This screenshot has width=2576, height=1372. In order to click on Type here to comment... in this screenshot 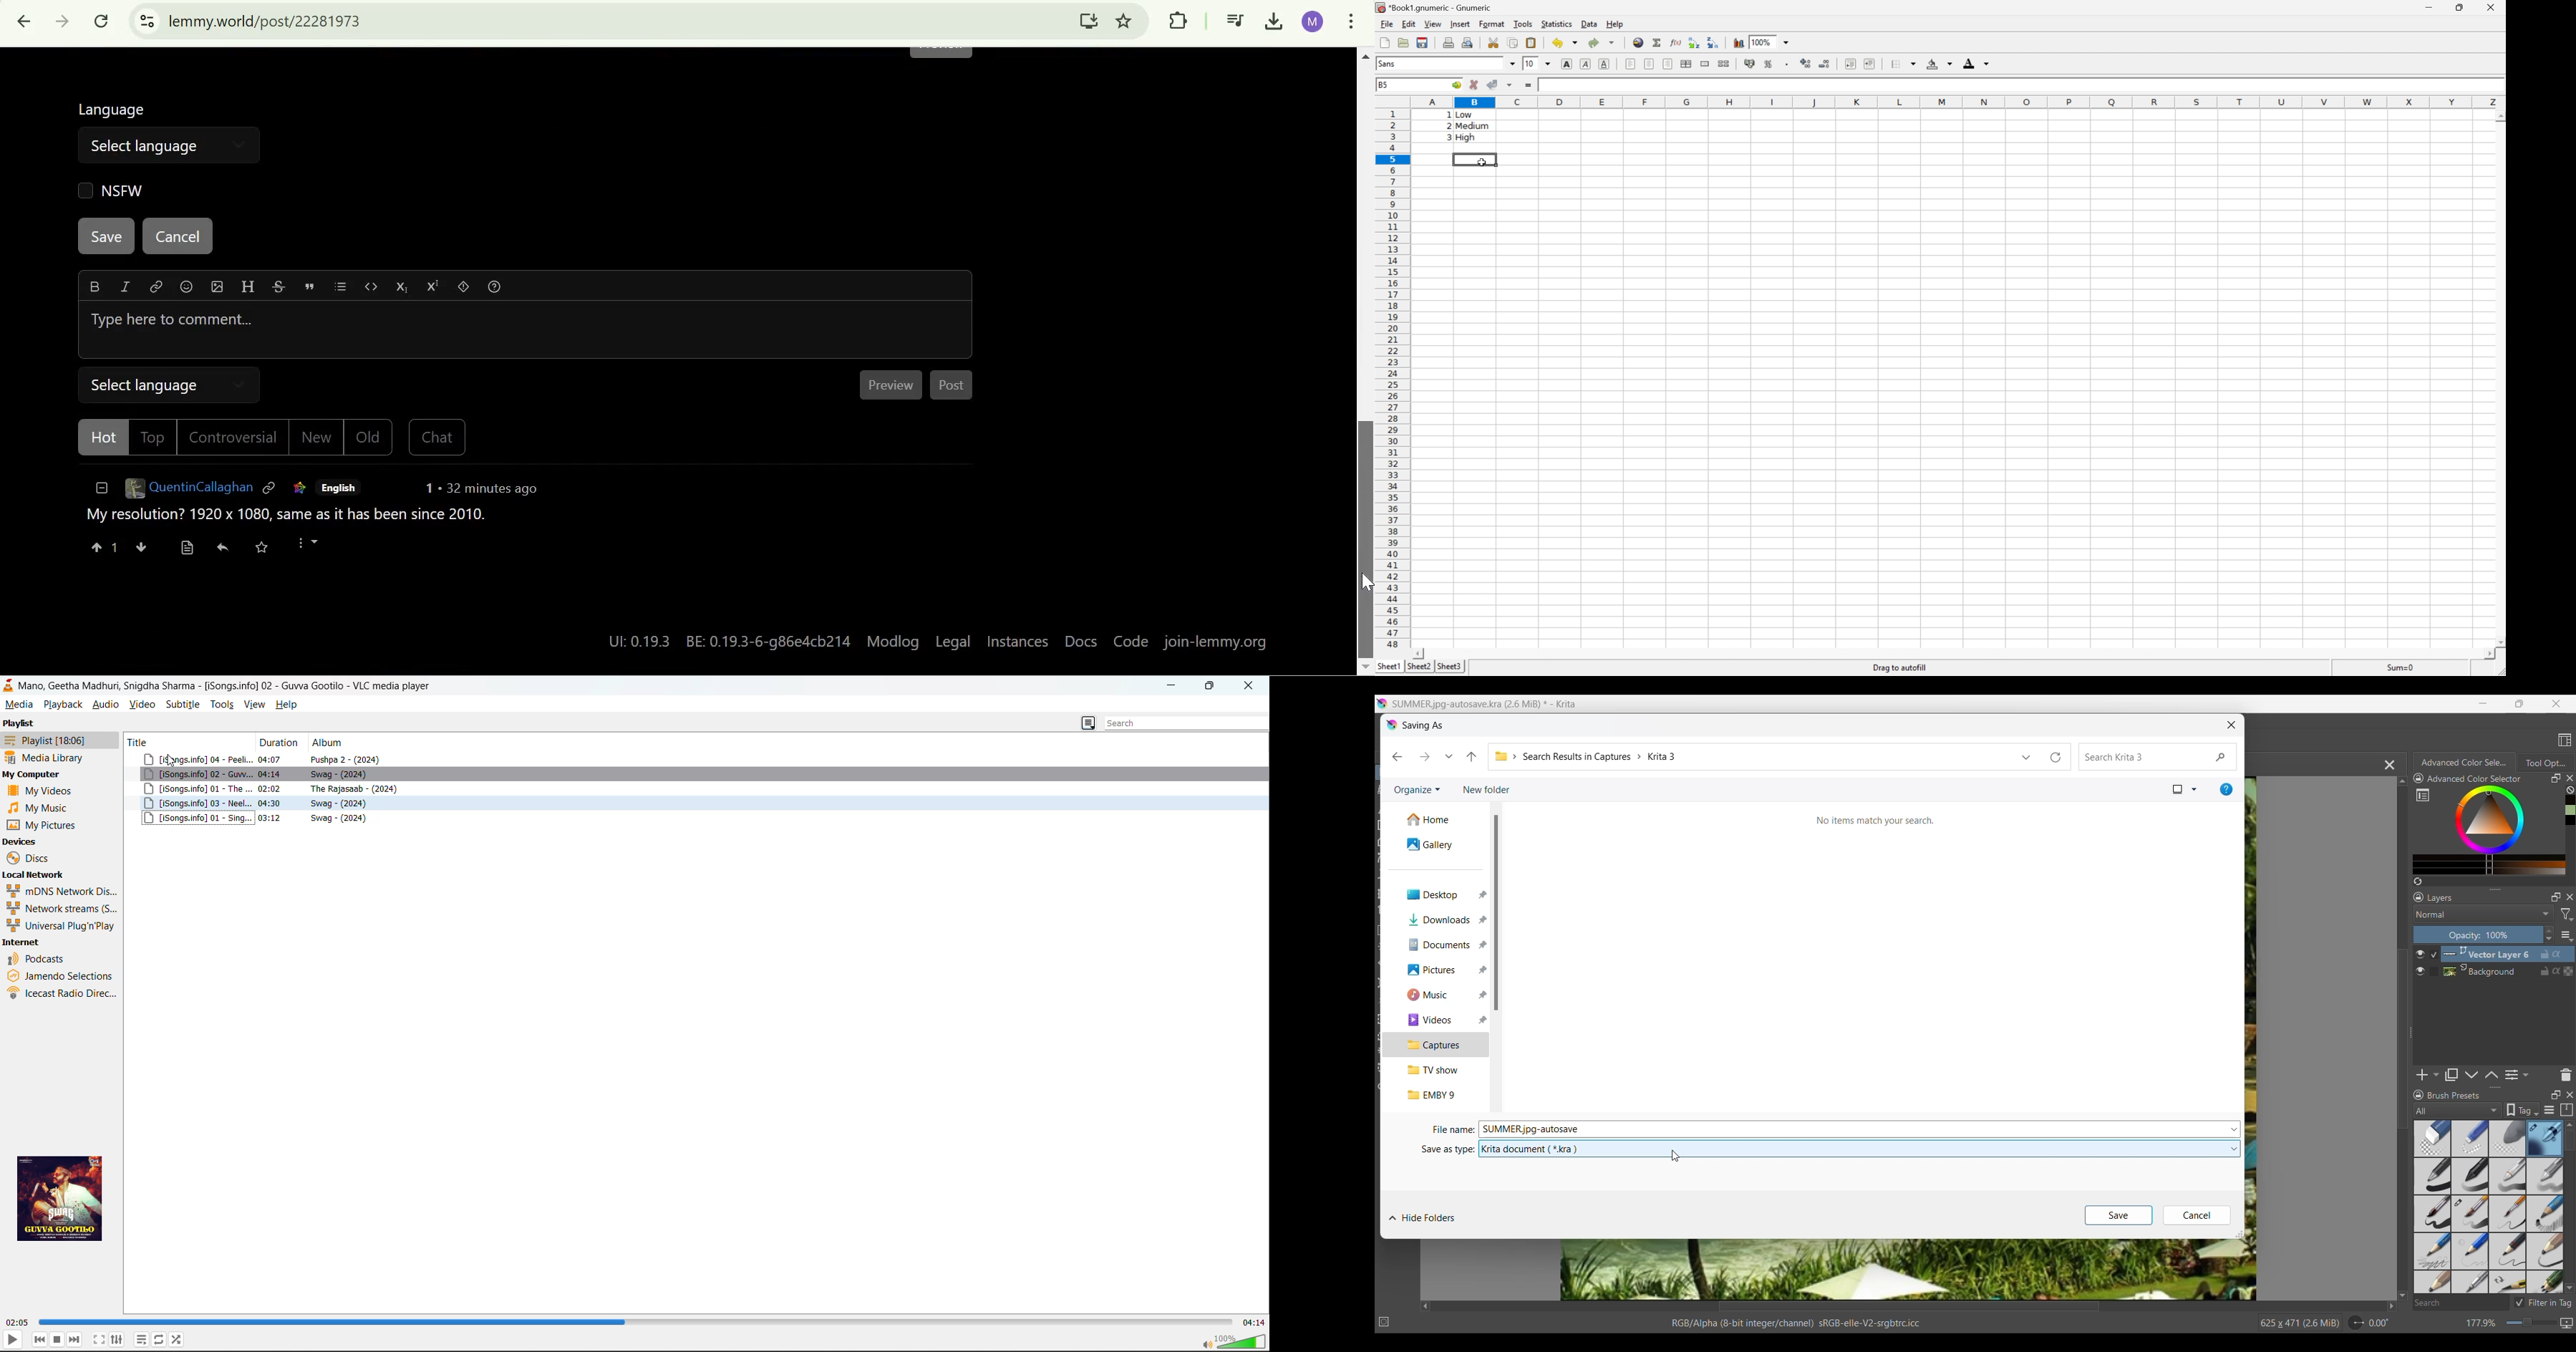, I will do `click(526, 329)`.